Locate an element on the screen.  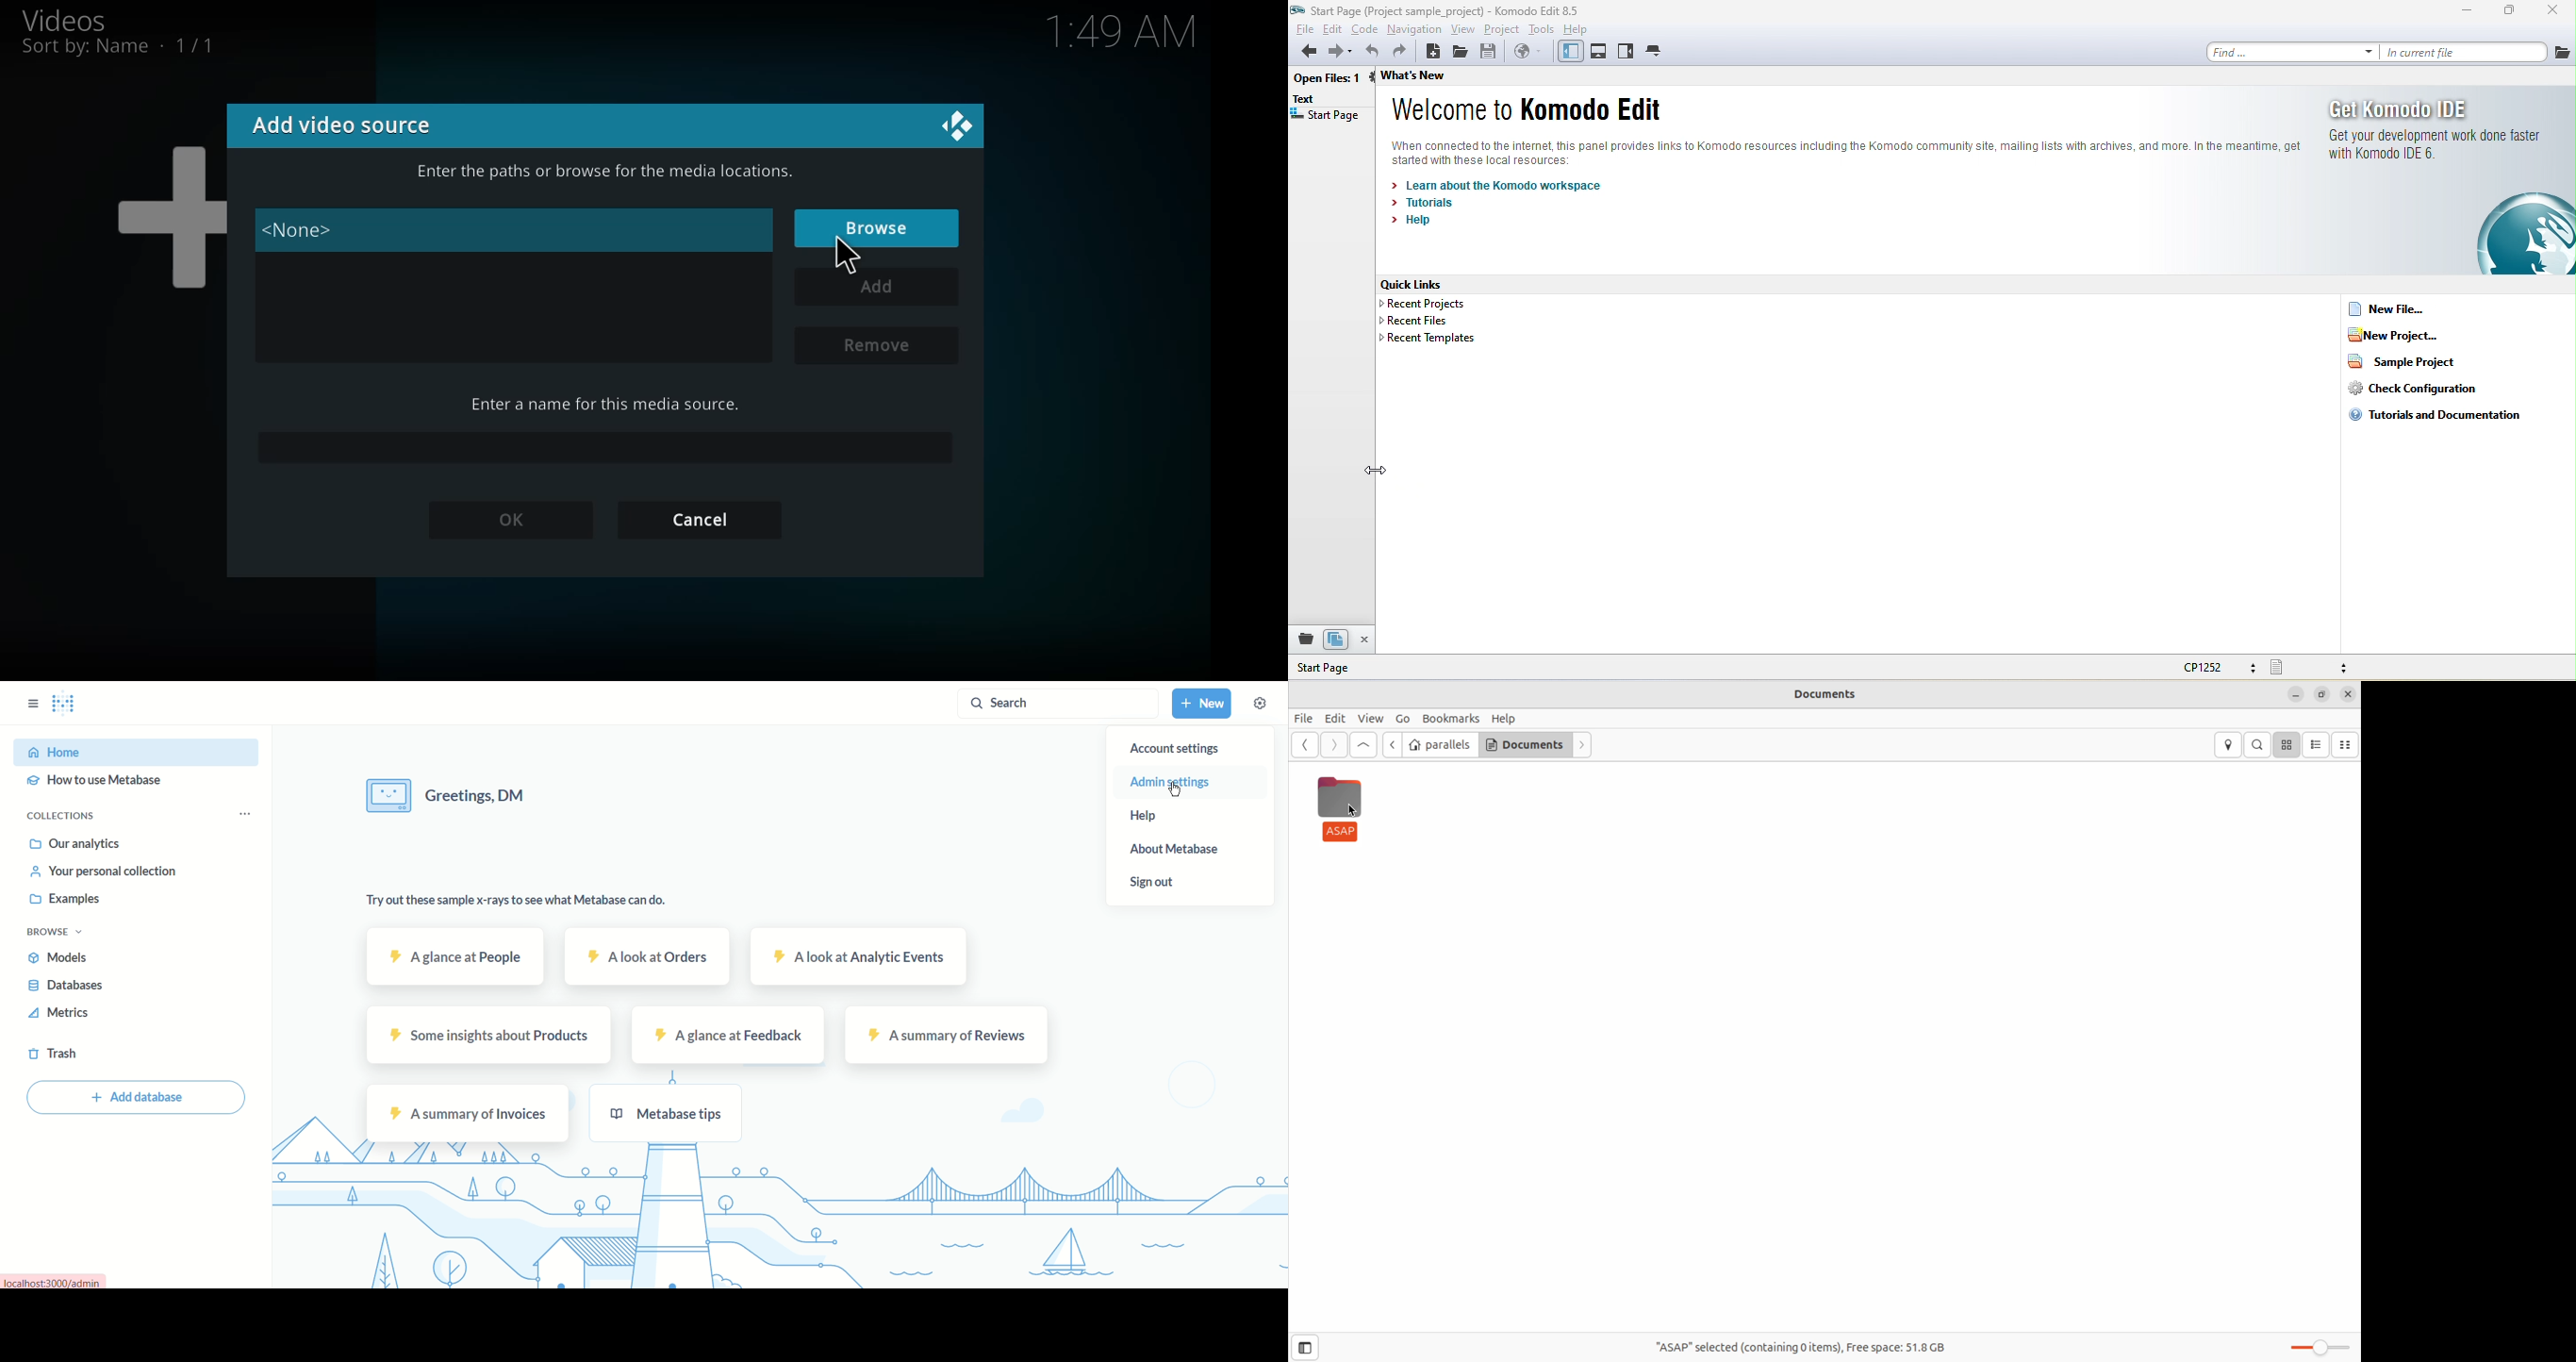
a look at Orders is located at coordinates (647, 957).